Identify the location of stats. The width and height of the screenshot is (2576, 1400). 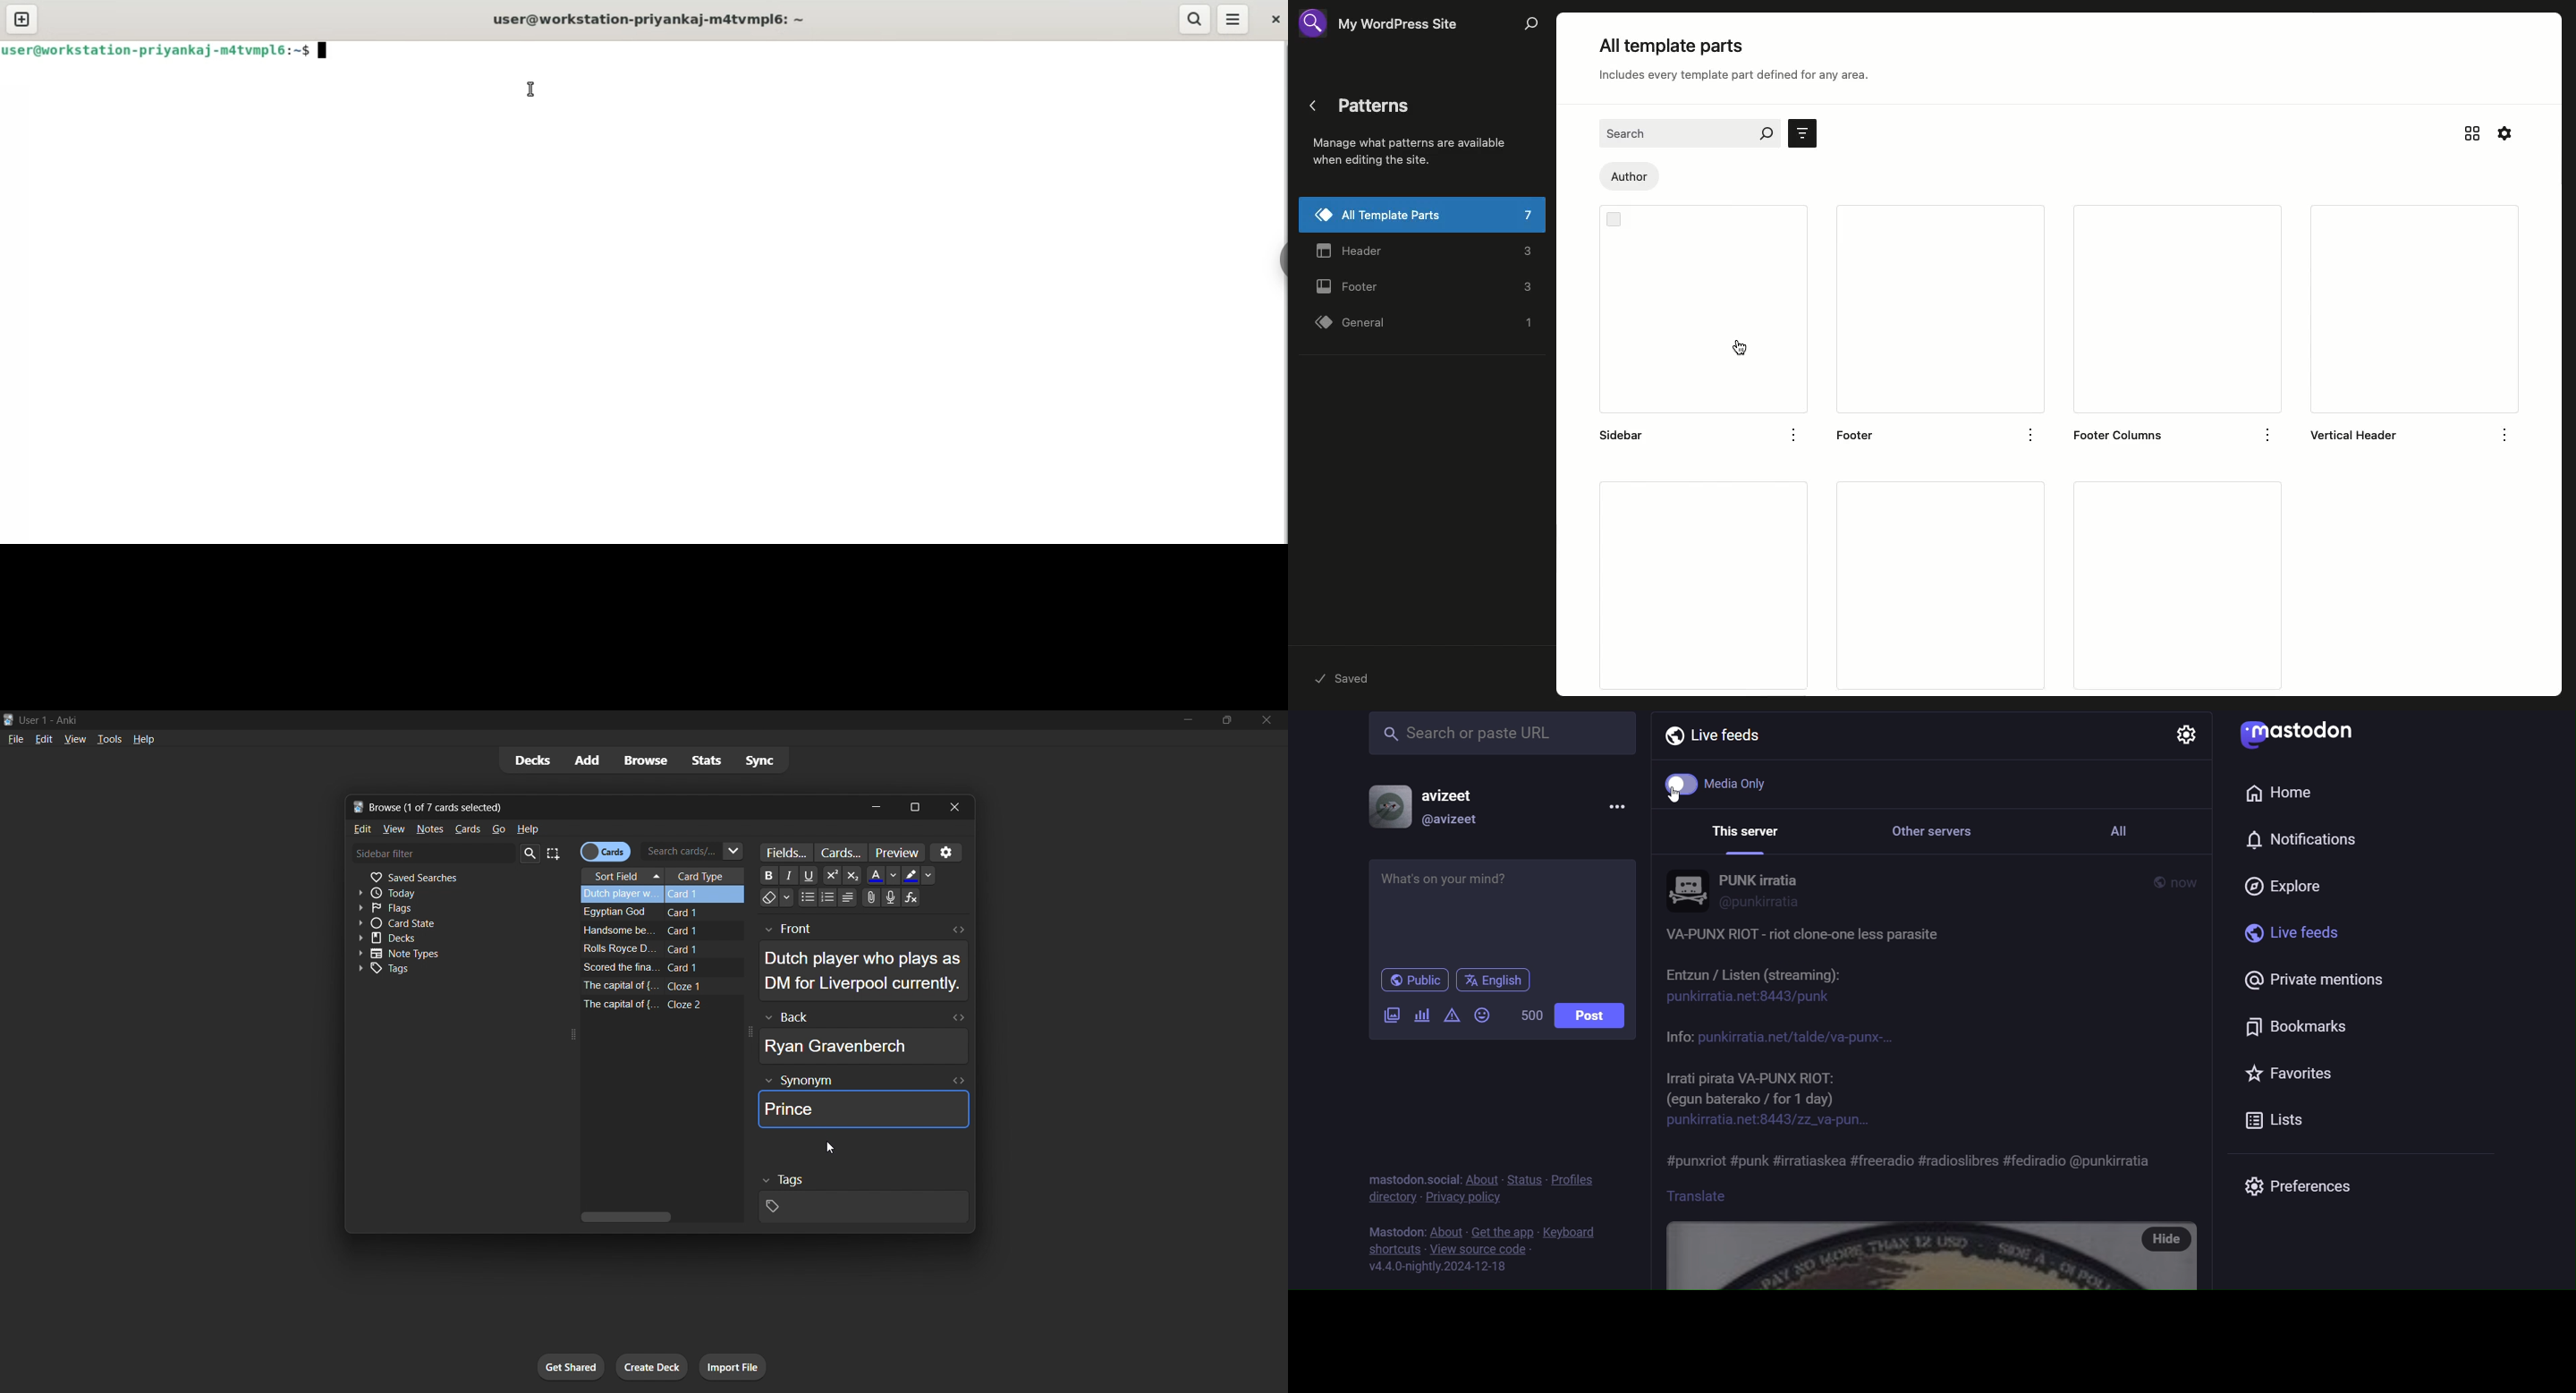
(705, 761).